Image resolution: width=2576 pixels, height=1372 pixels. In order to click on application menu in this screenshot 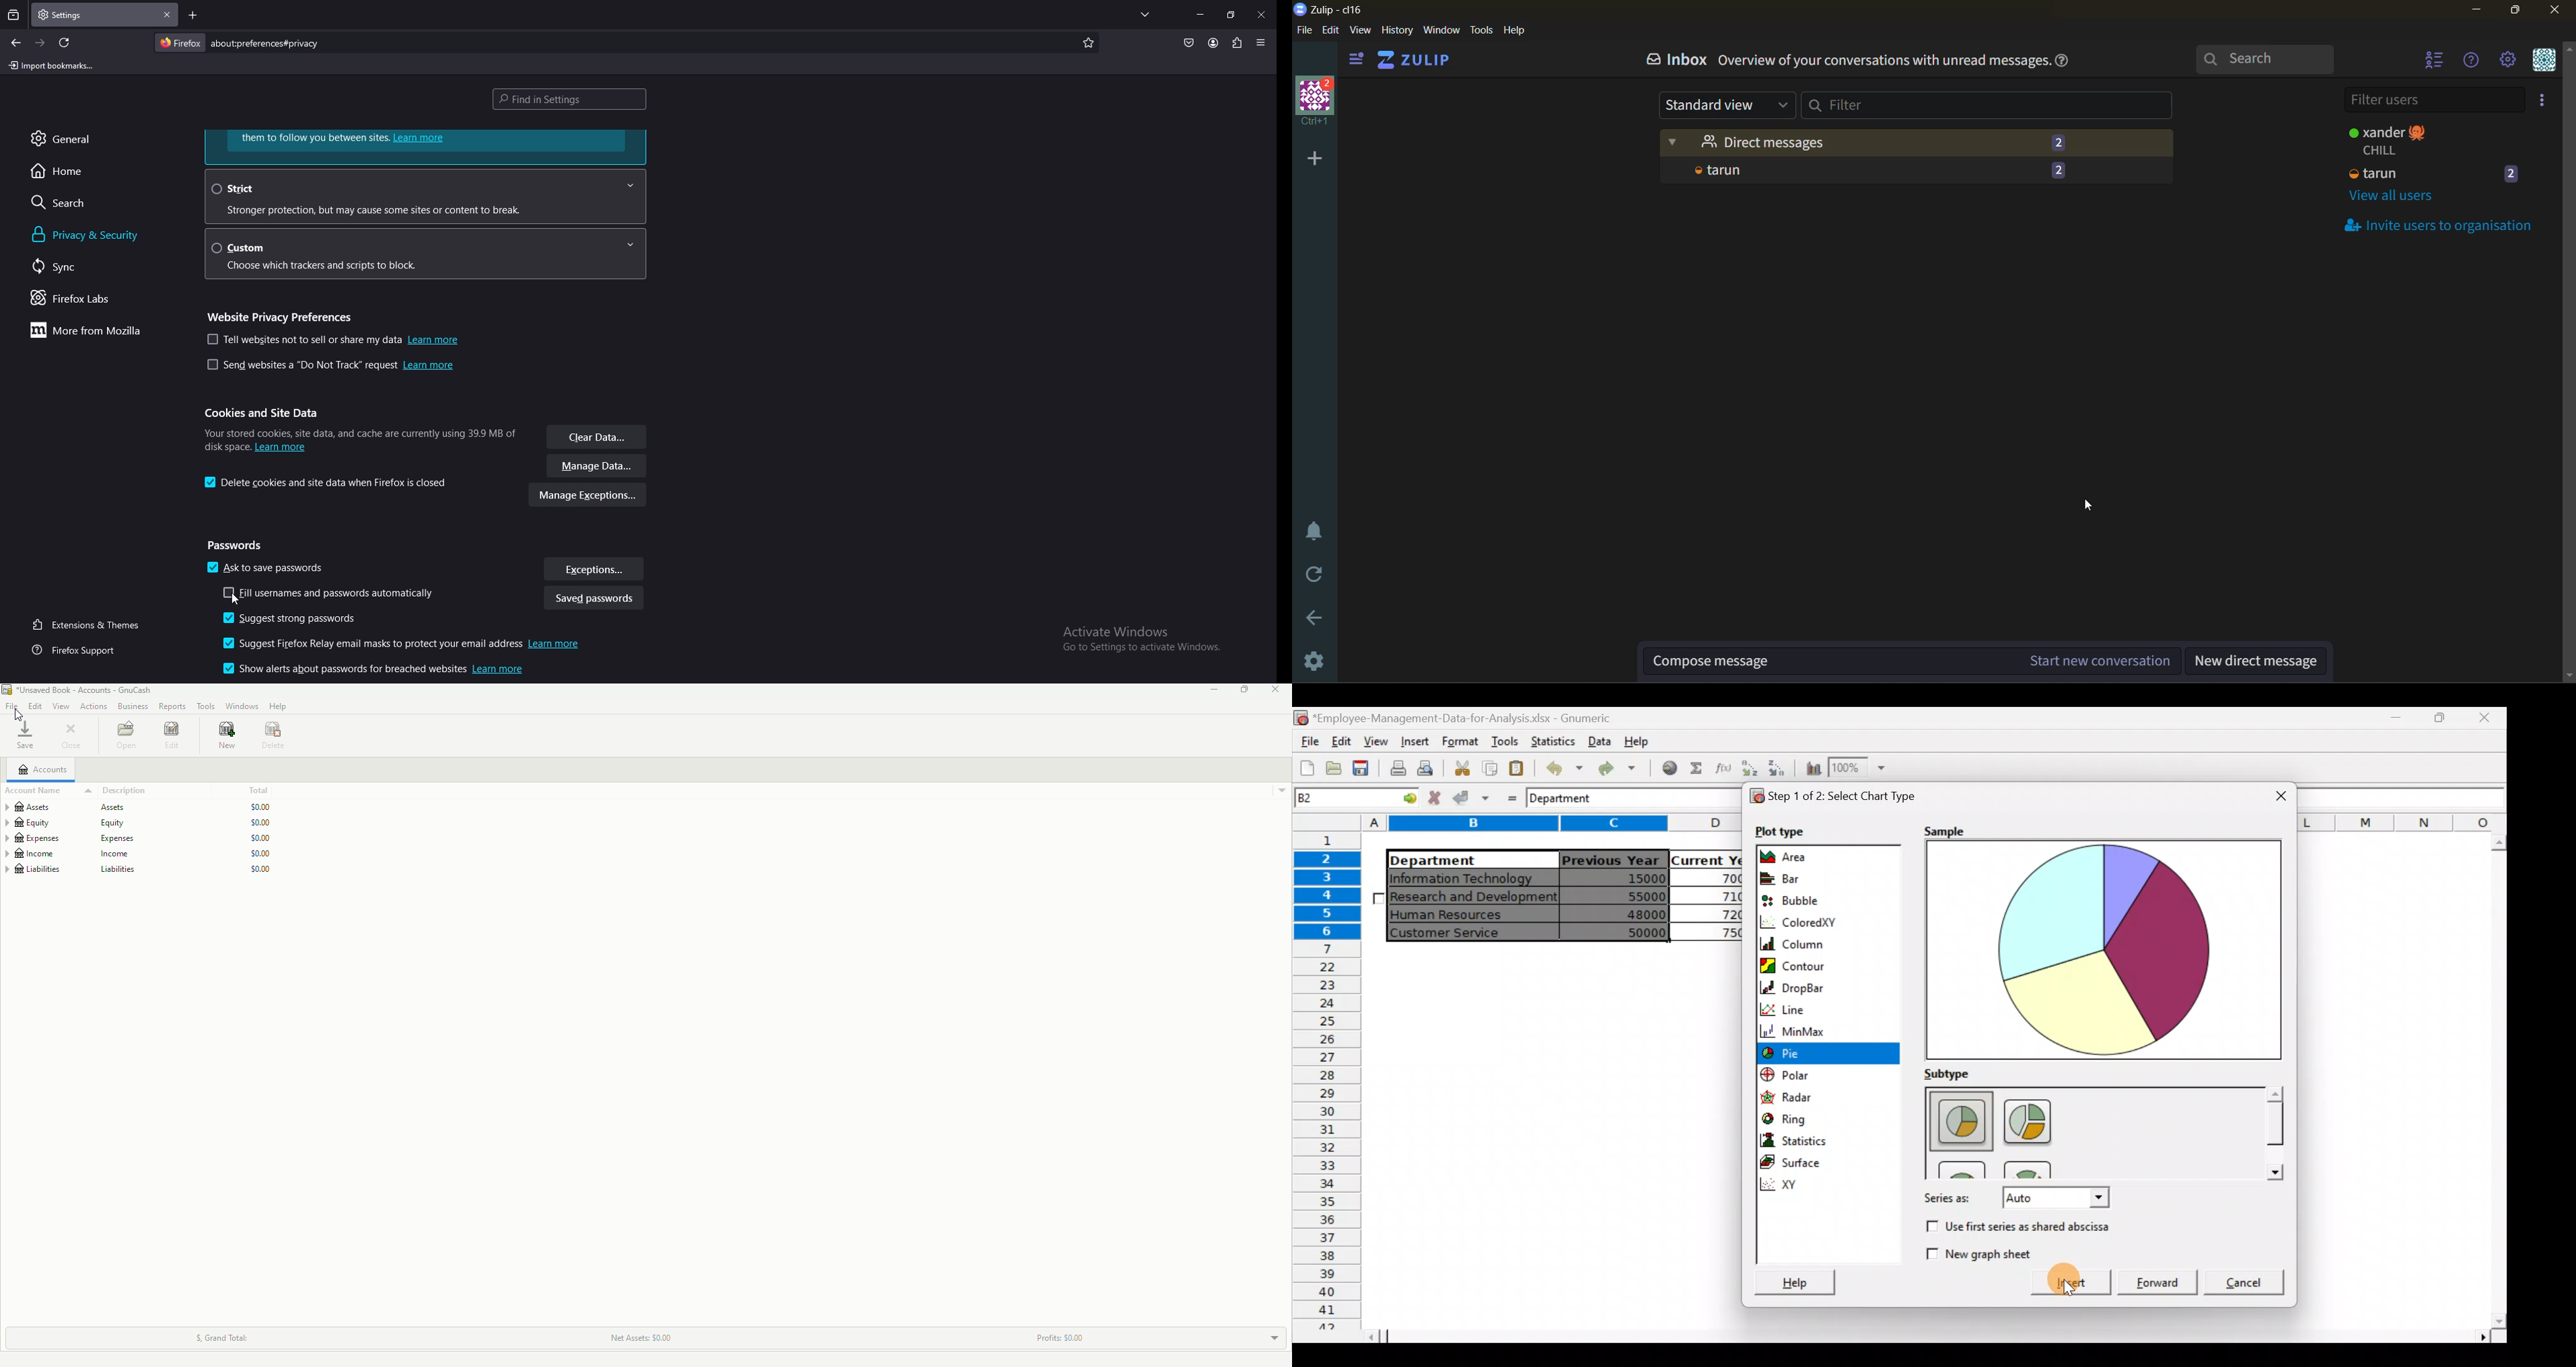, I will do `click(1262, 41)`.